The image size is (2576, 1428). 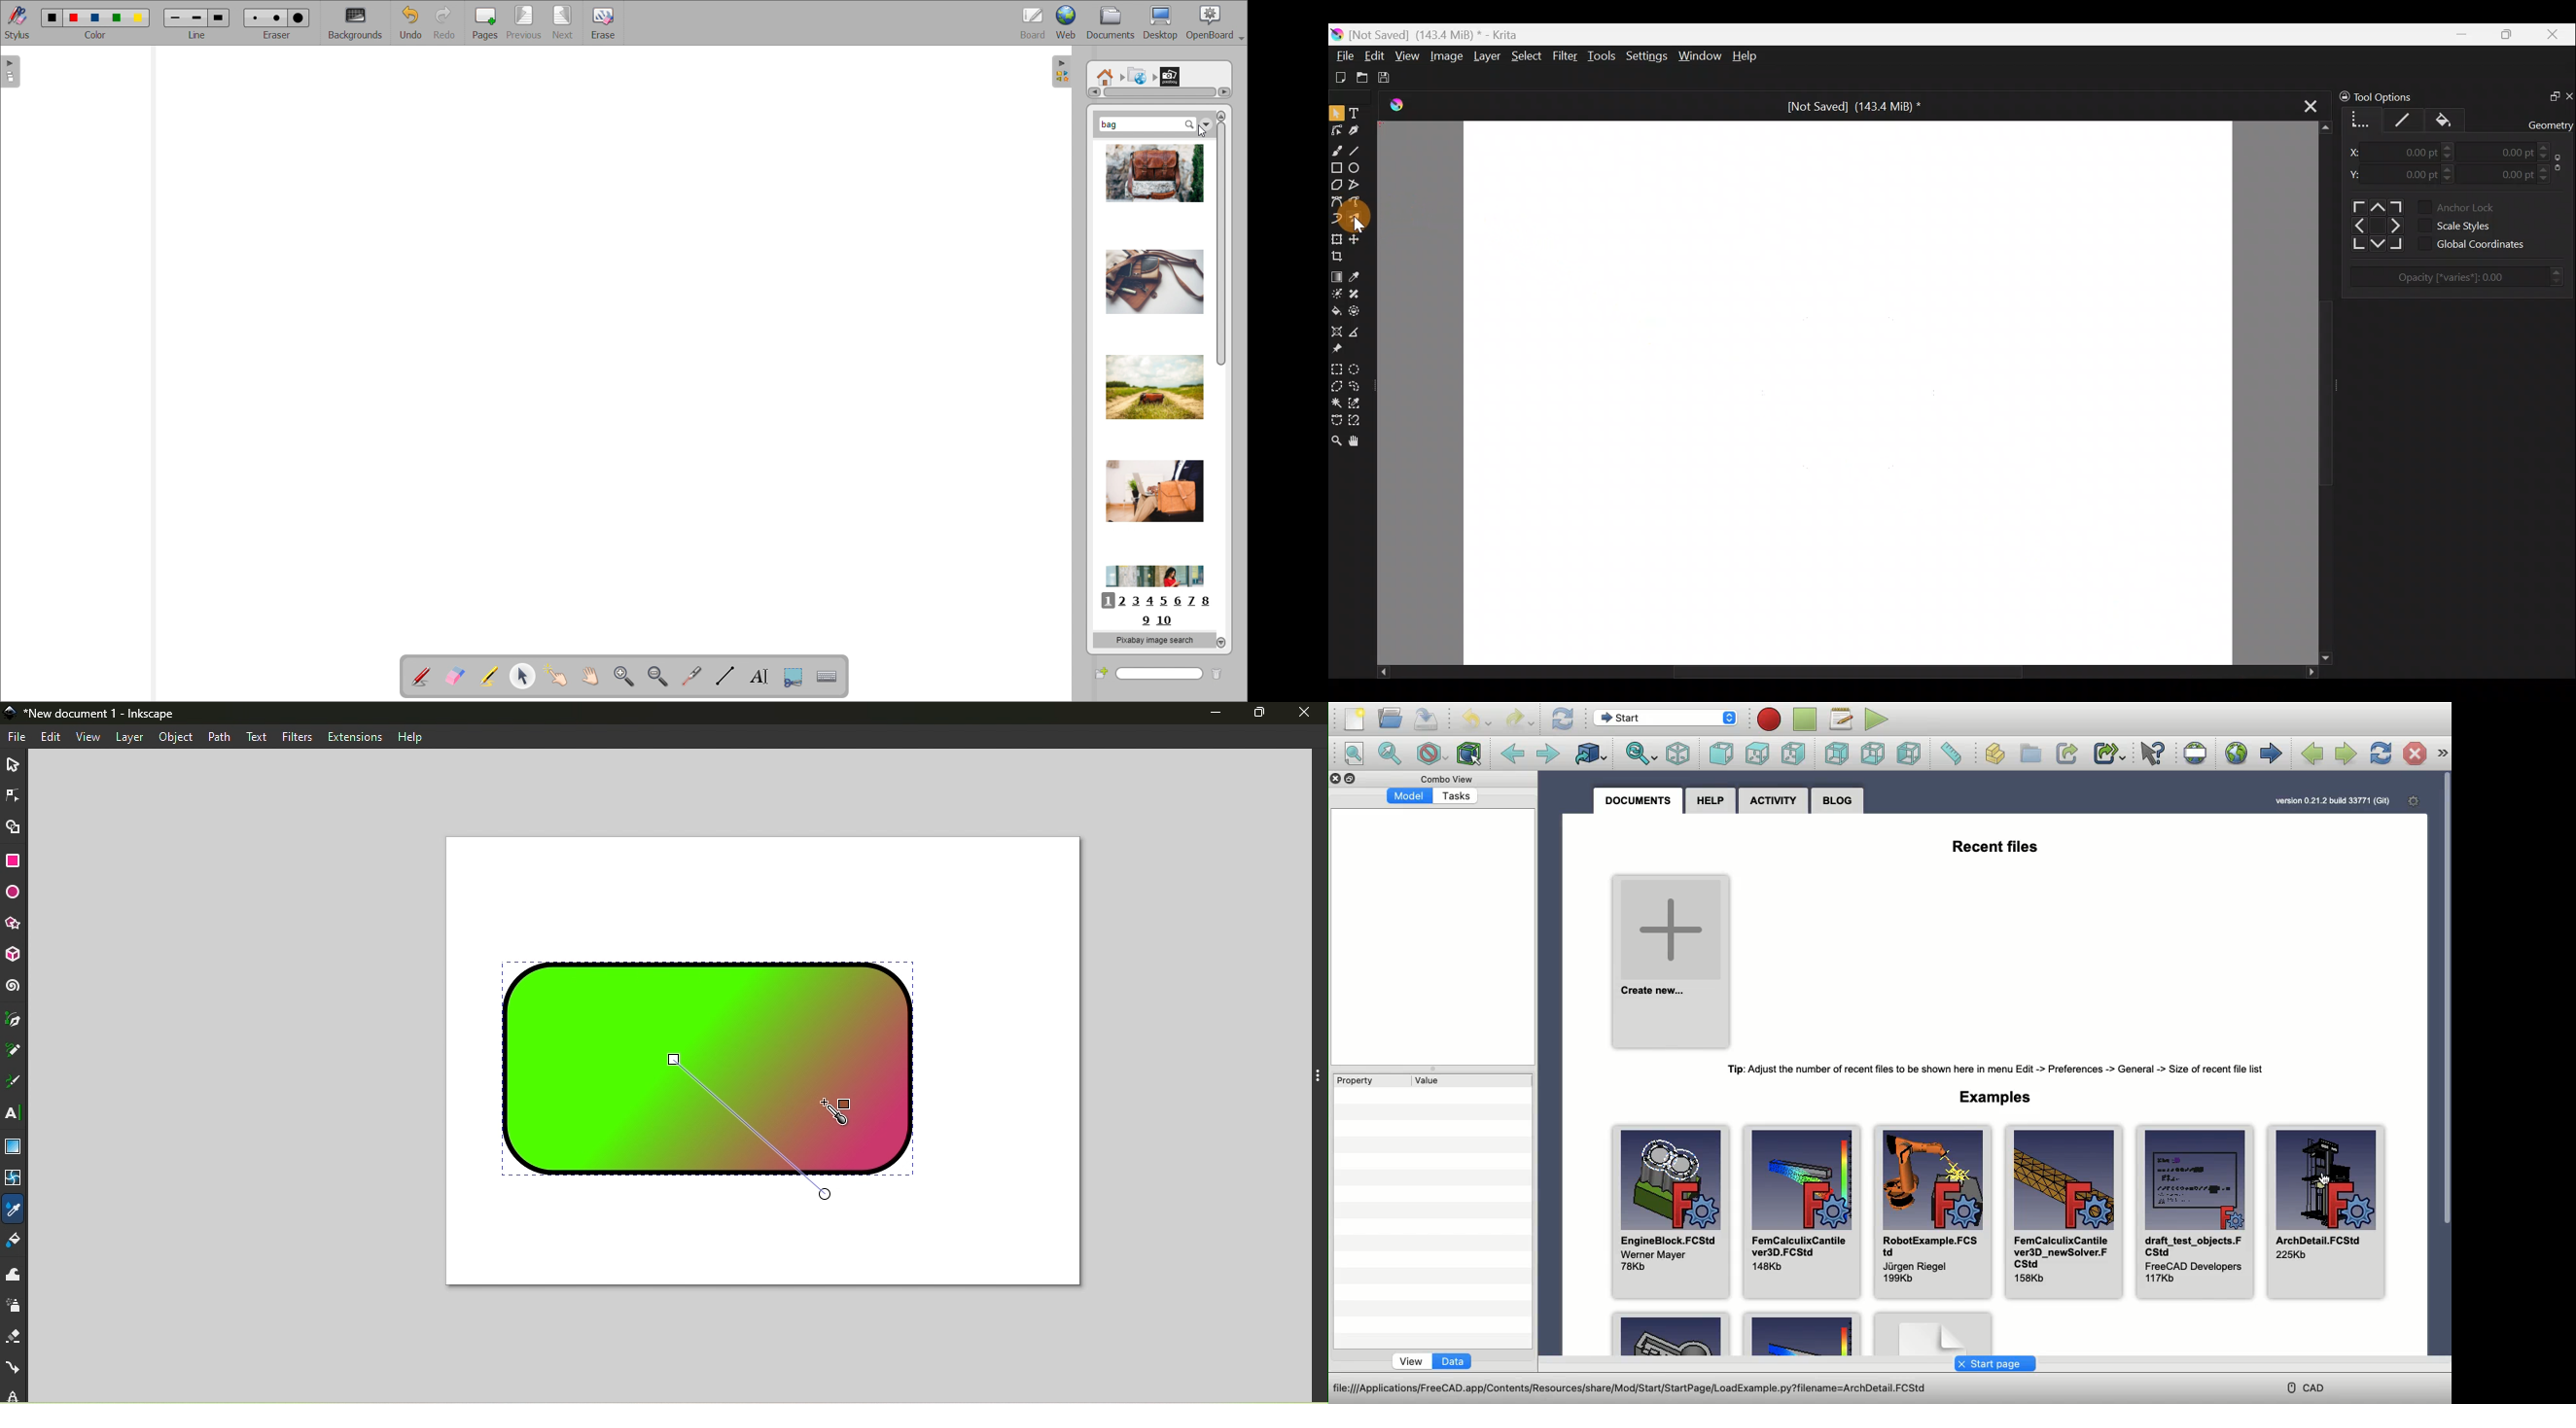 What do you see at coordinates (17, 956) in the screenshot?
I see `3D box tool` at bounding box center [17, 956].